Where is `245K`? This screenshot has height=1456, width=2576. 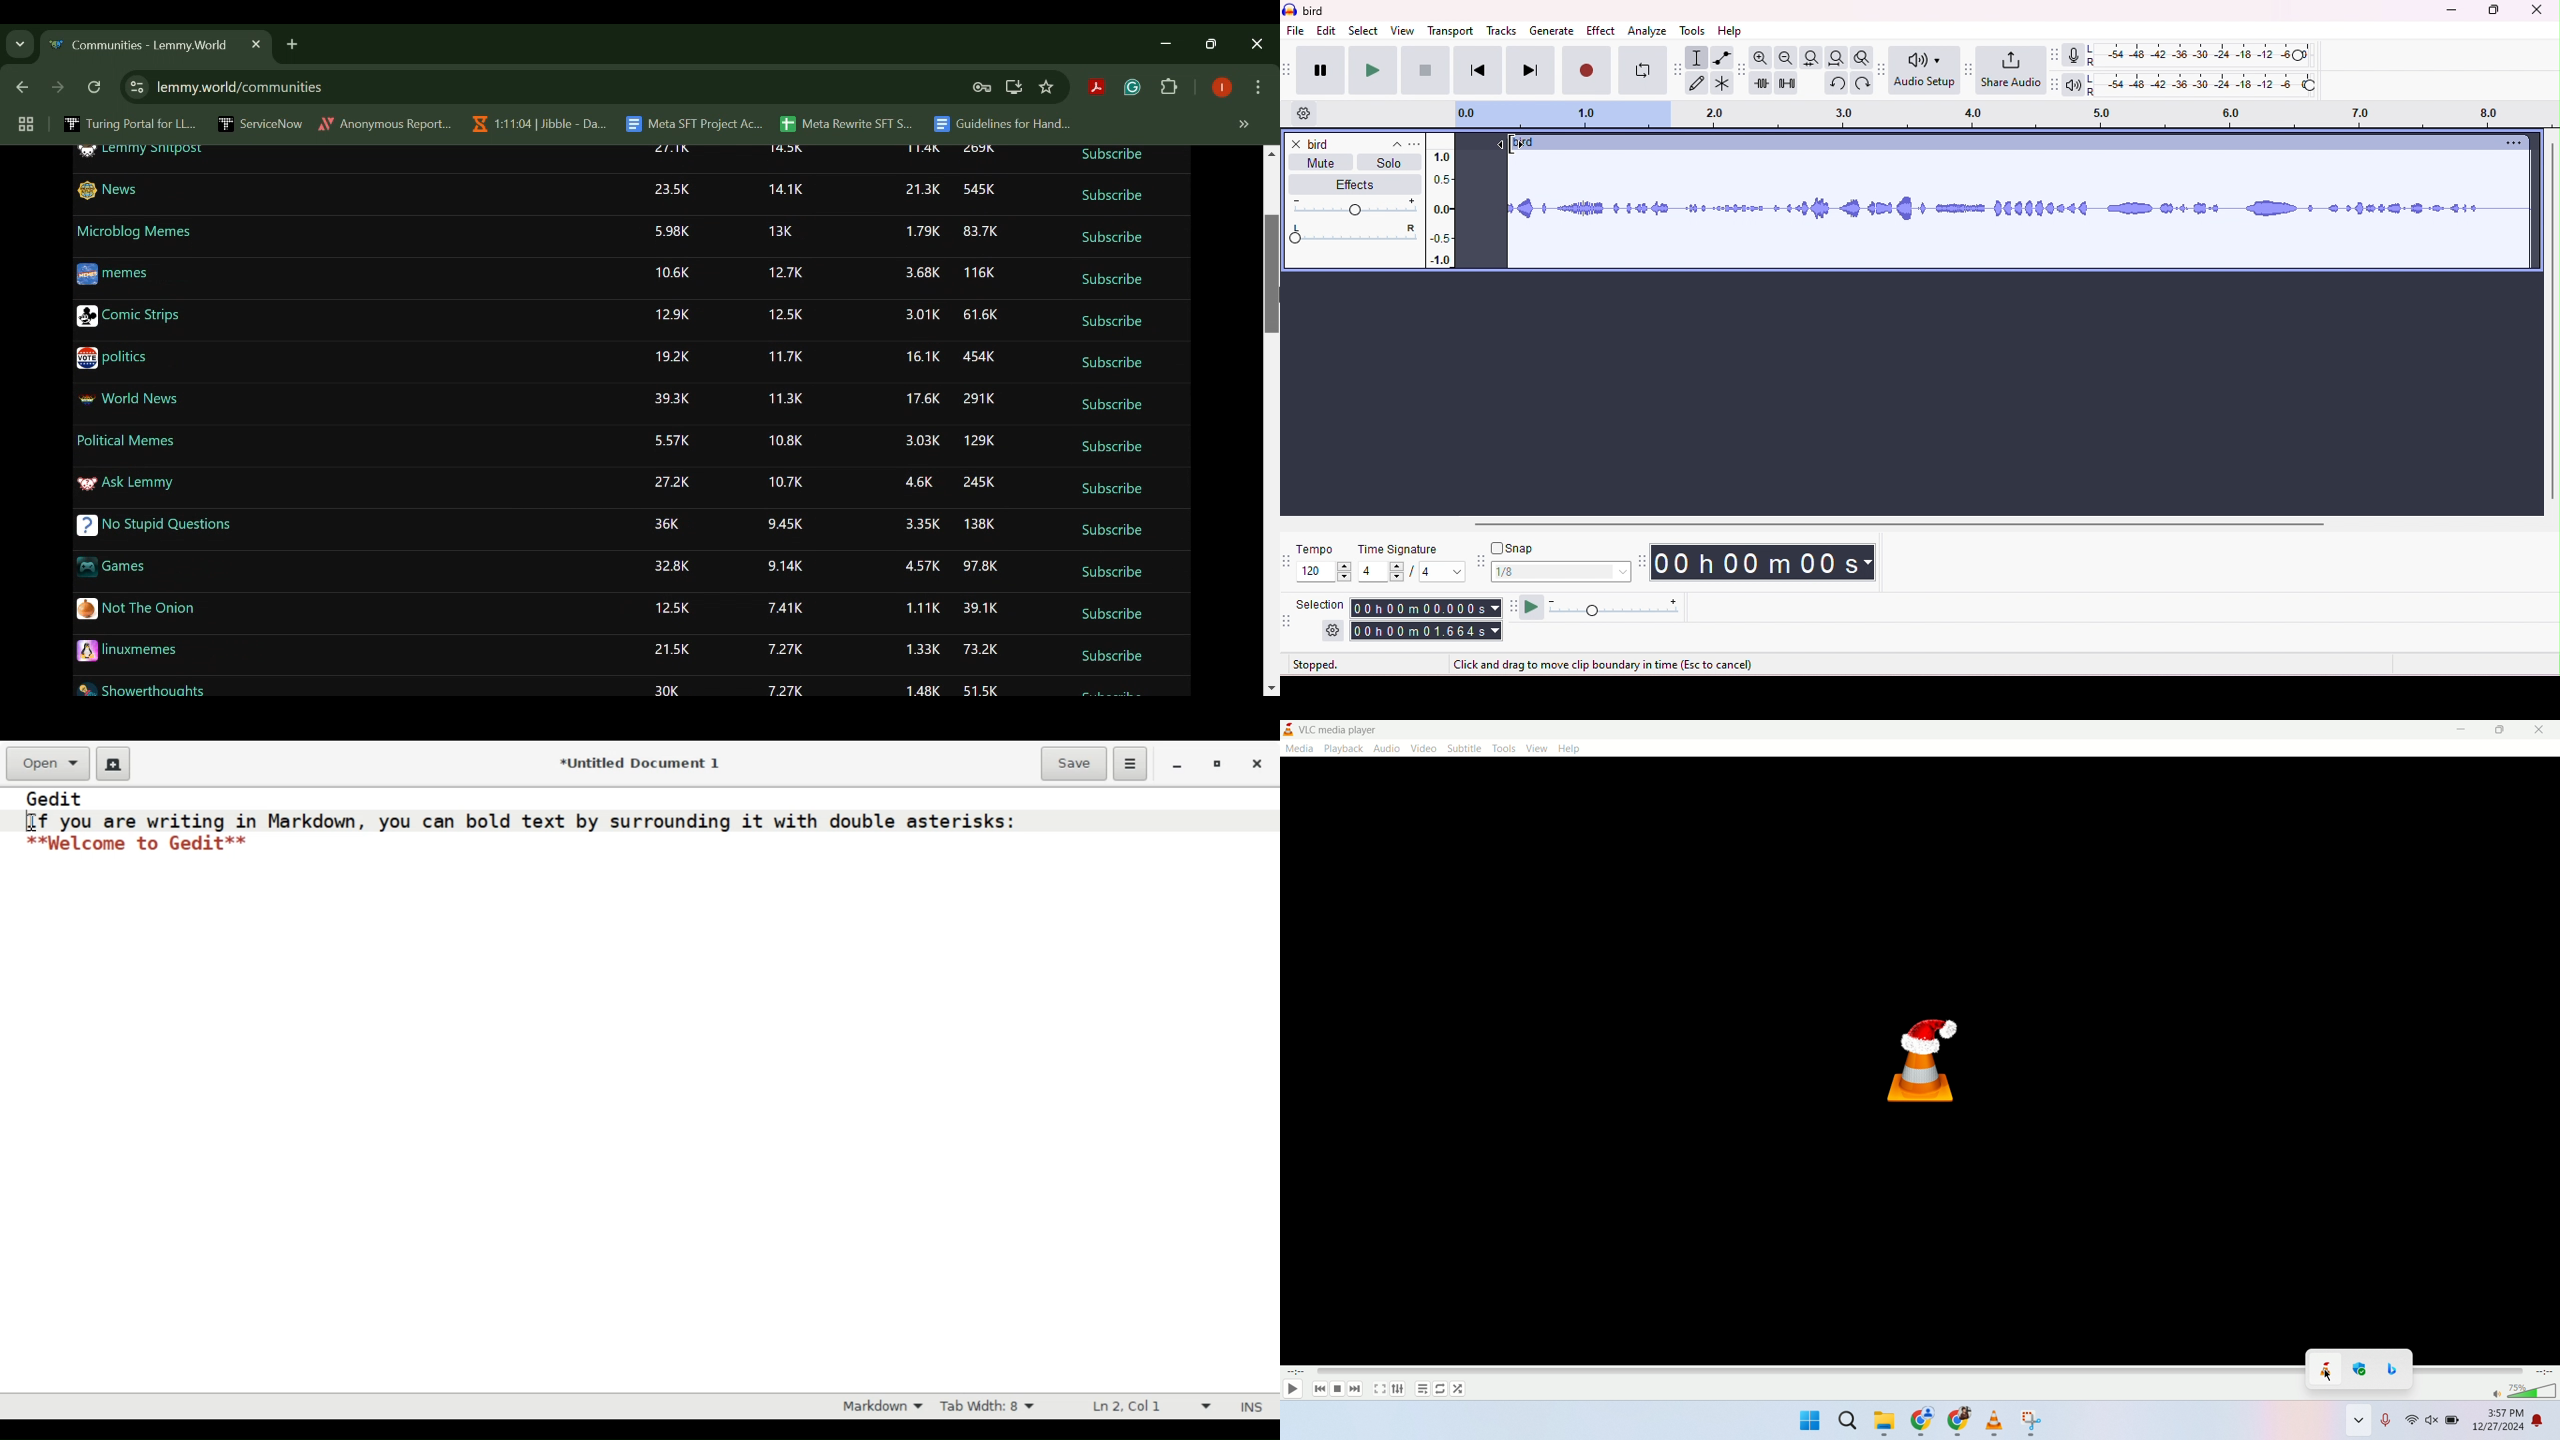 245K is located at coordinates (979, 483).